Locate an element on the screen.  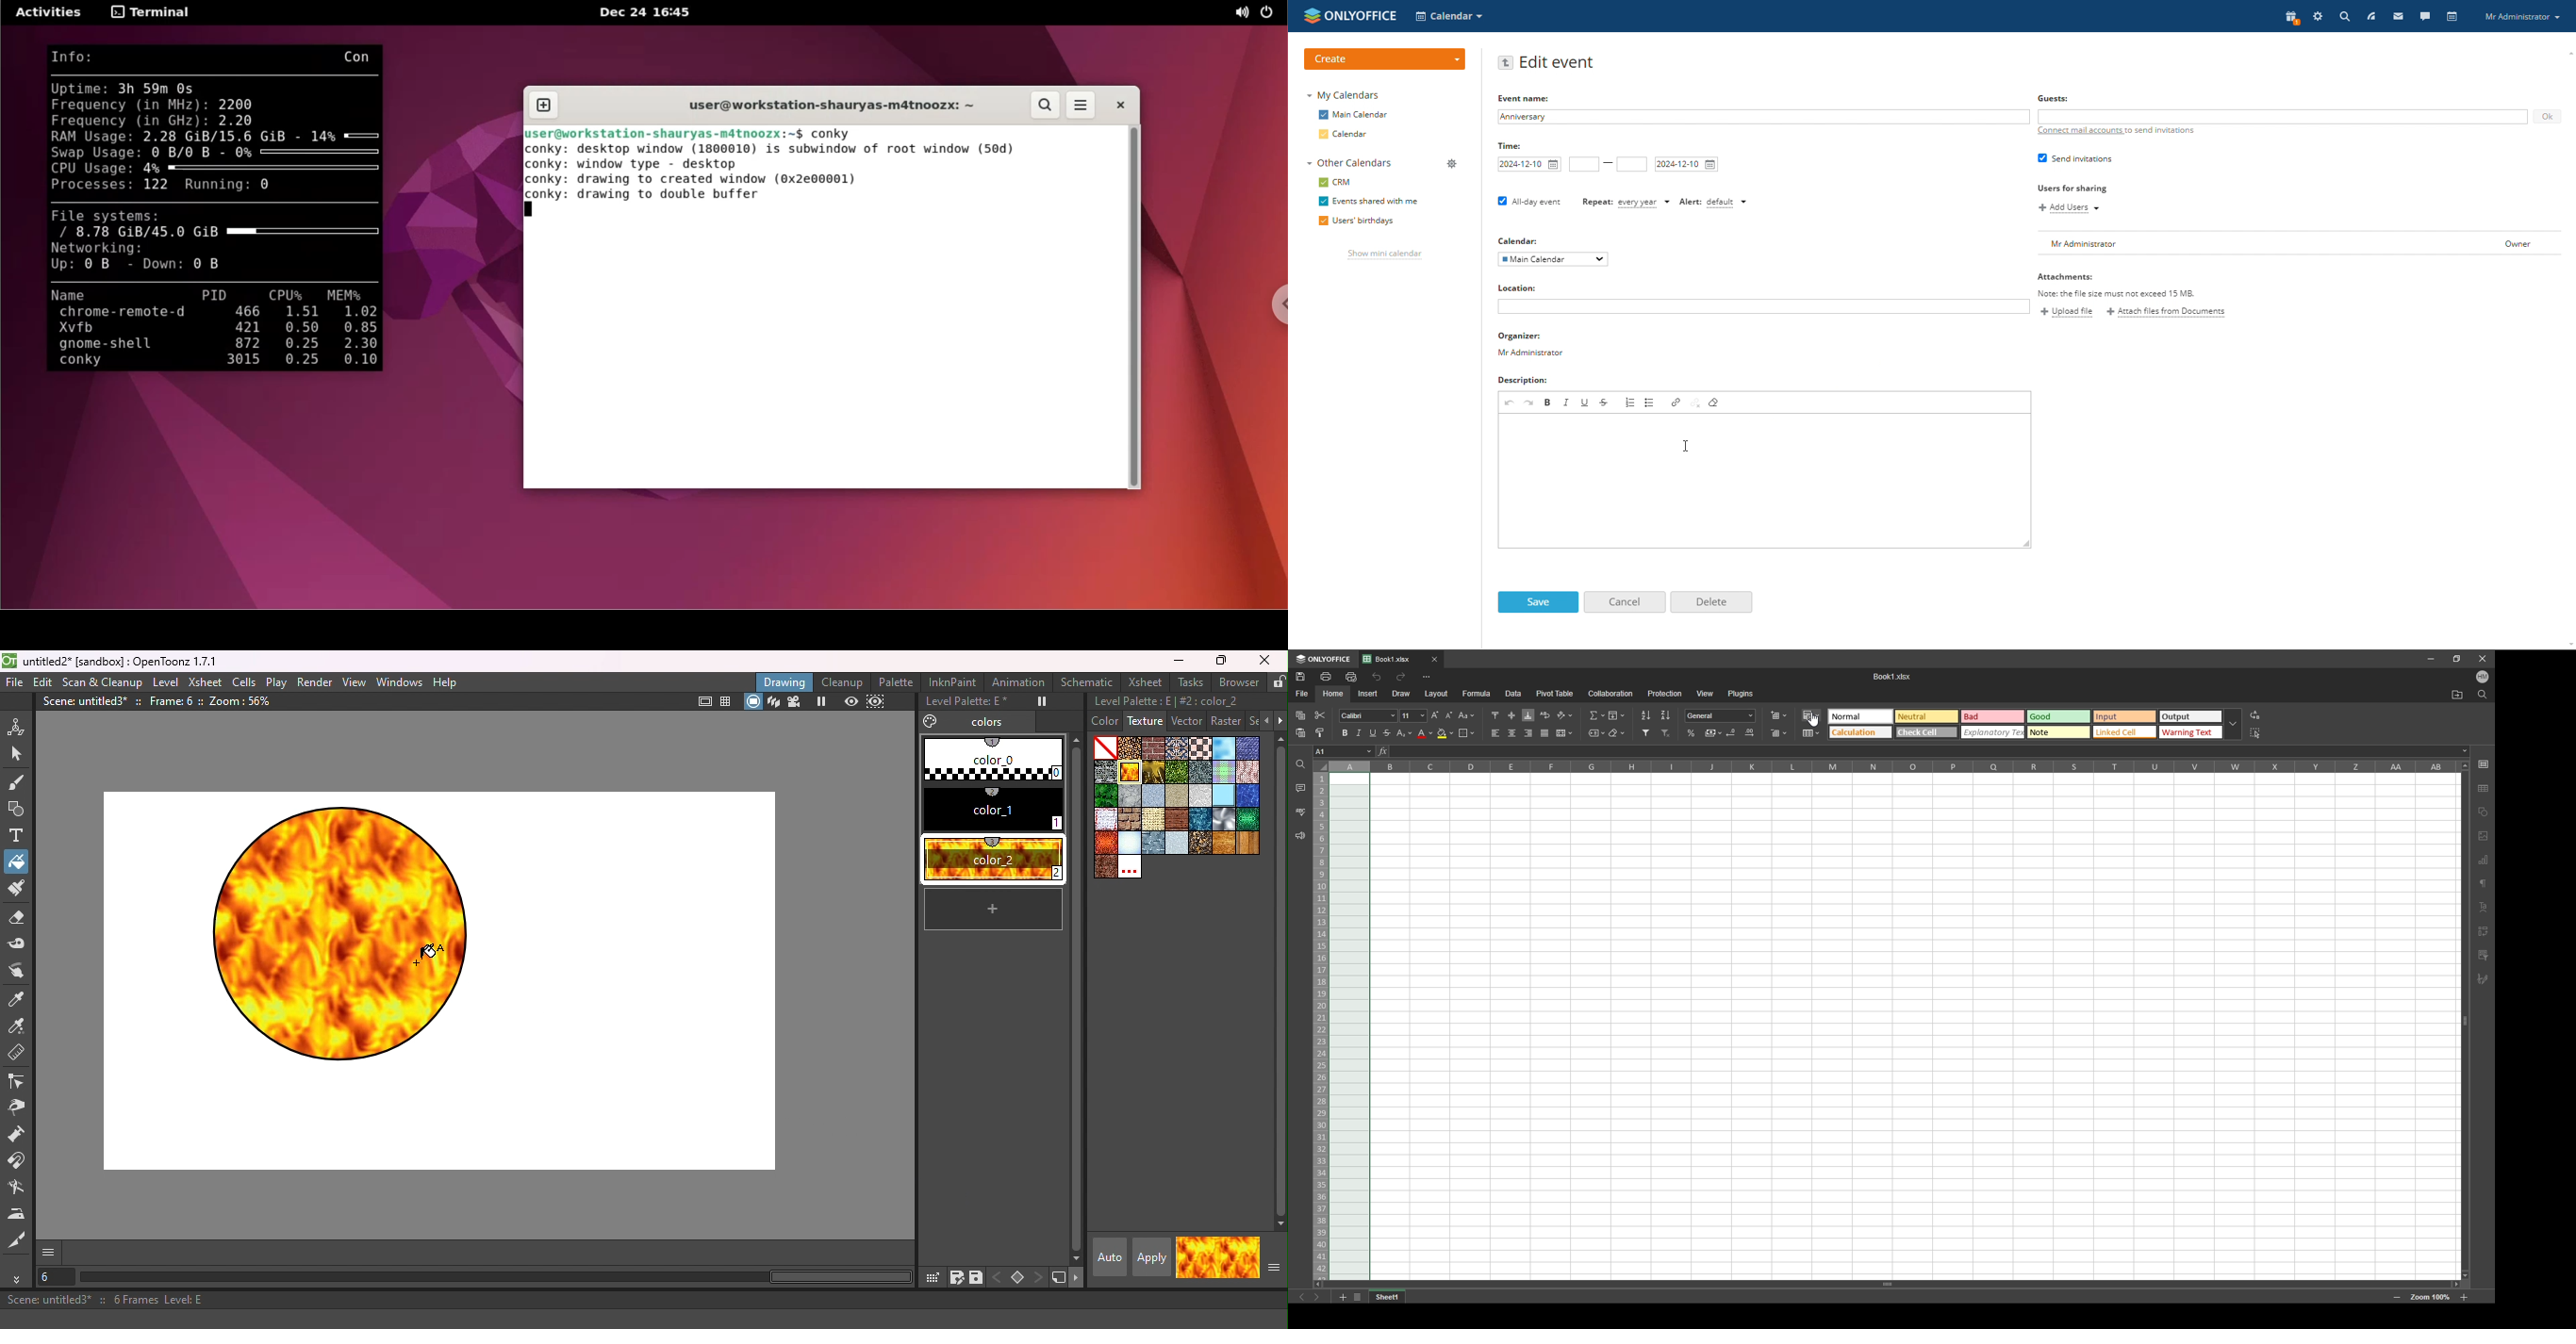
Eraser tool is located at coordinates (20, 919).